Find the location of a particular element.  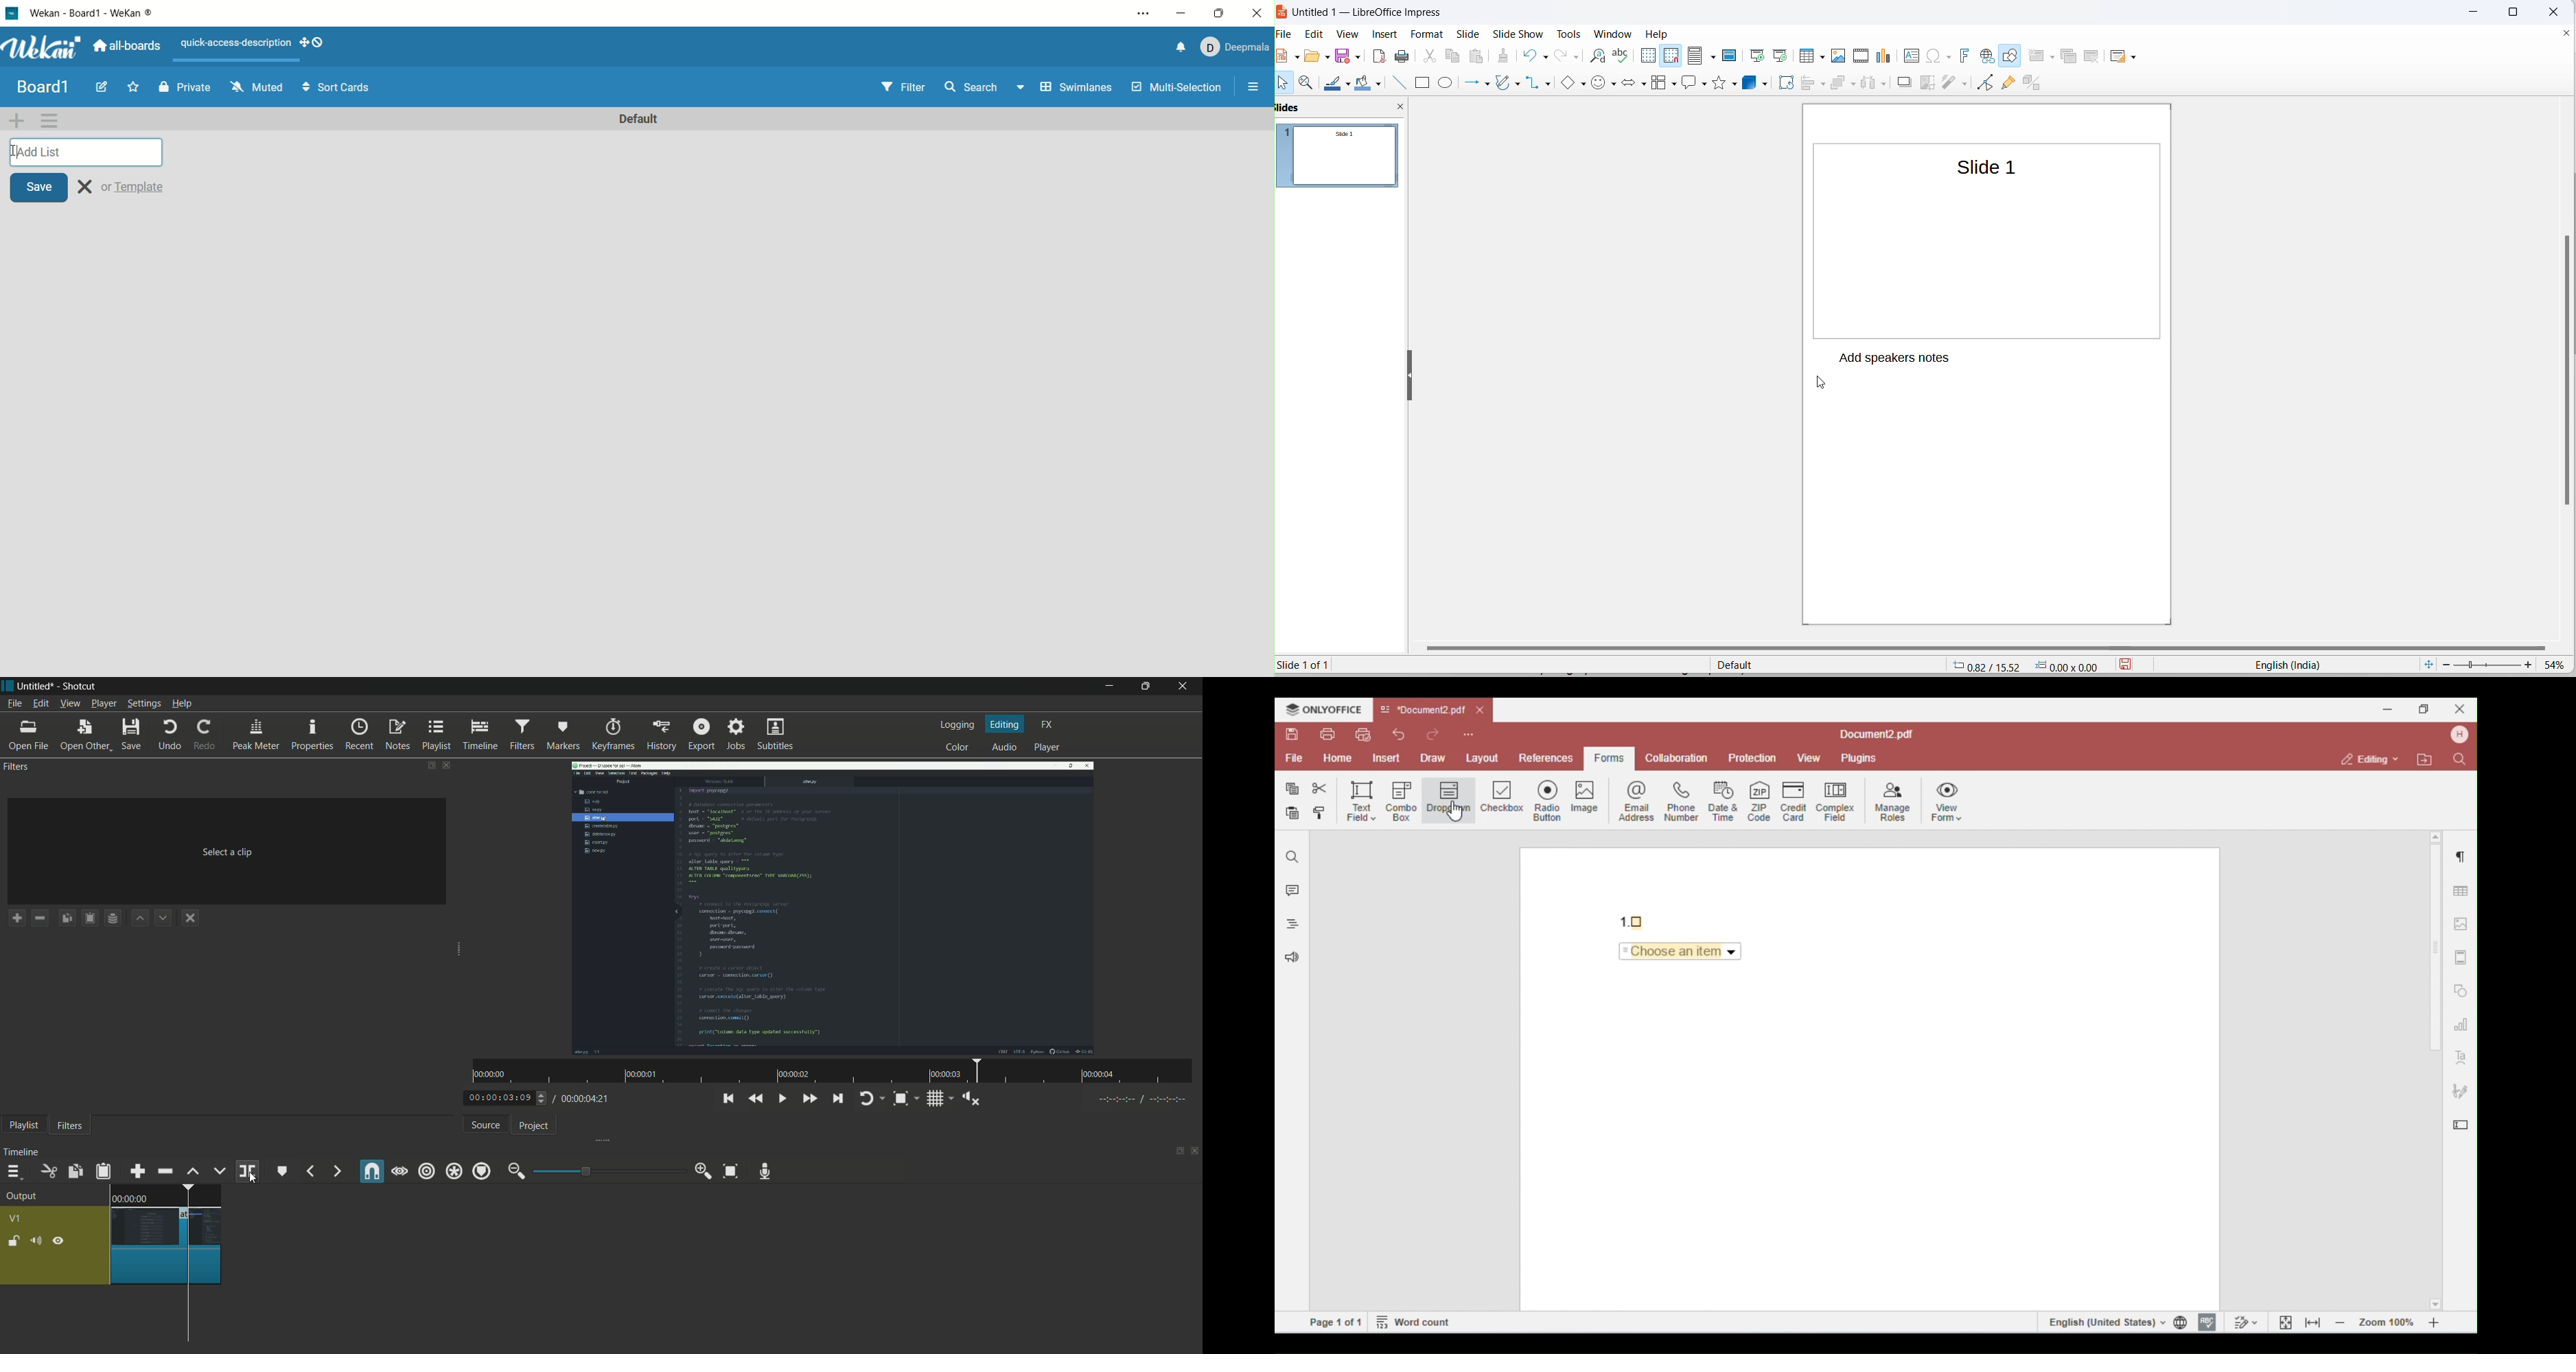

maximize is located at coordinates (1148, 686).